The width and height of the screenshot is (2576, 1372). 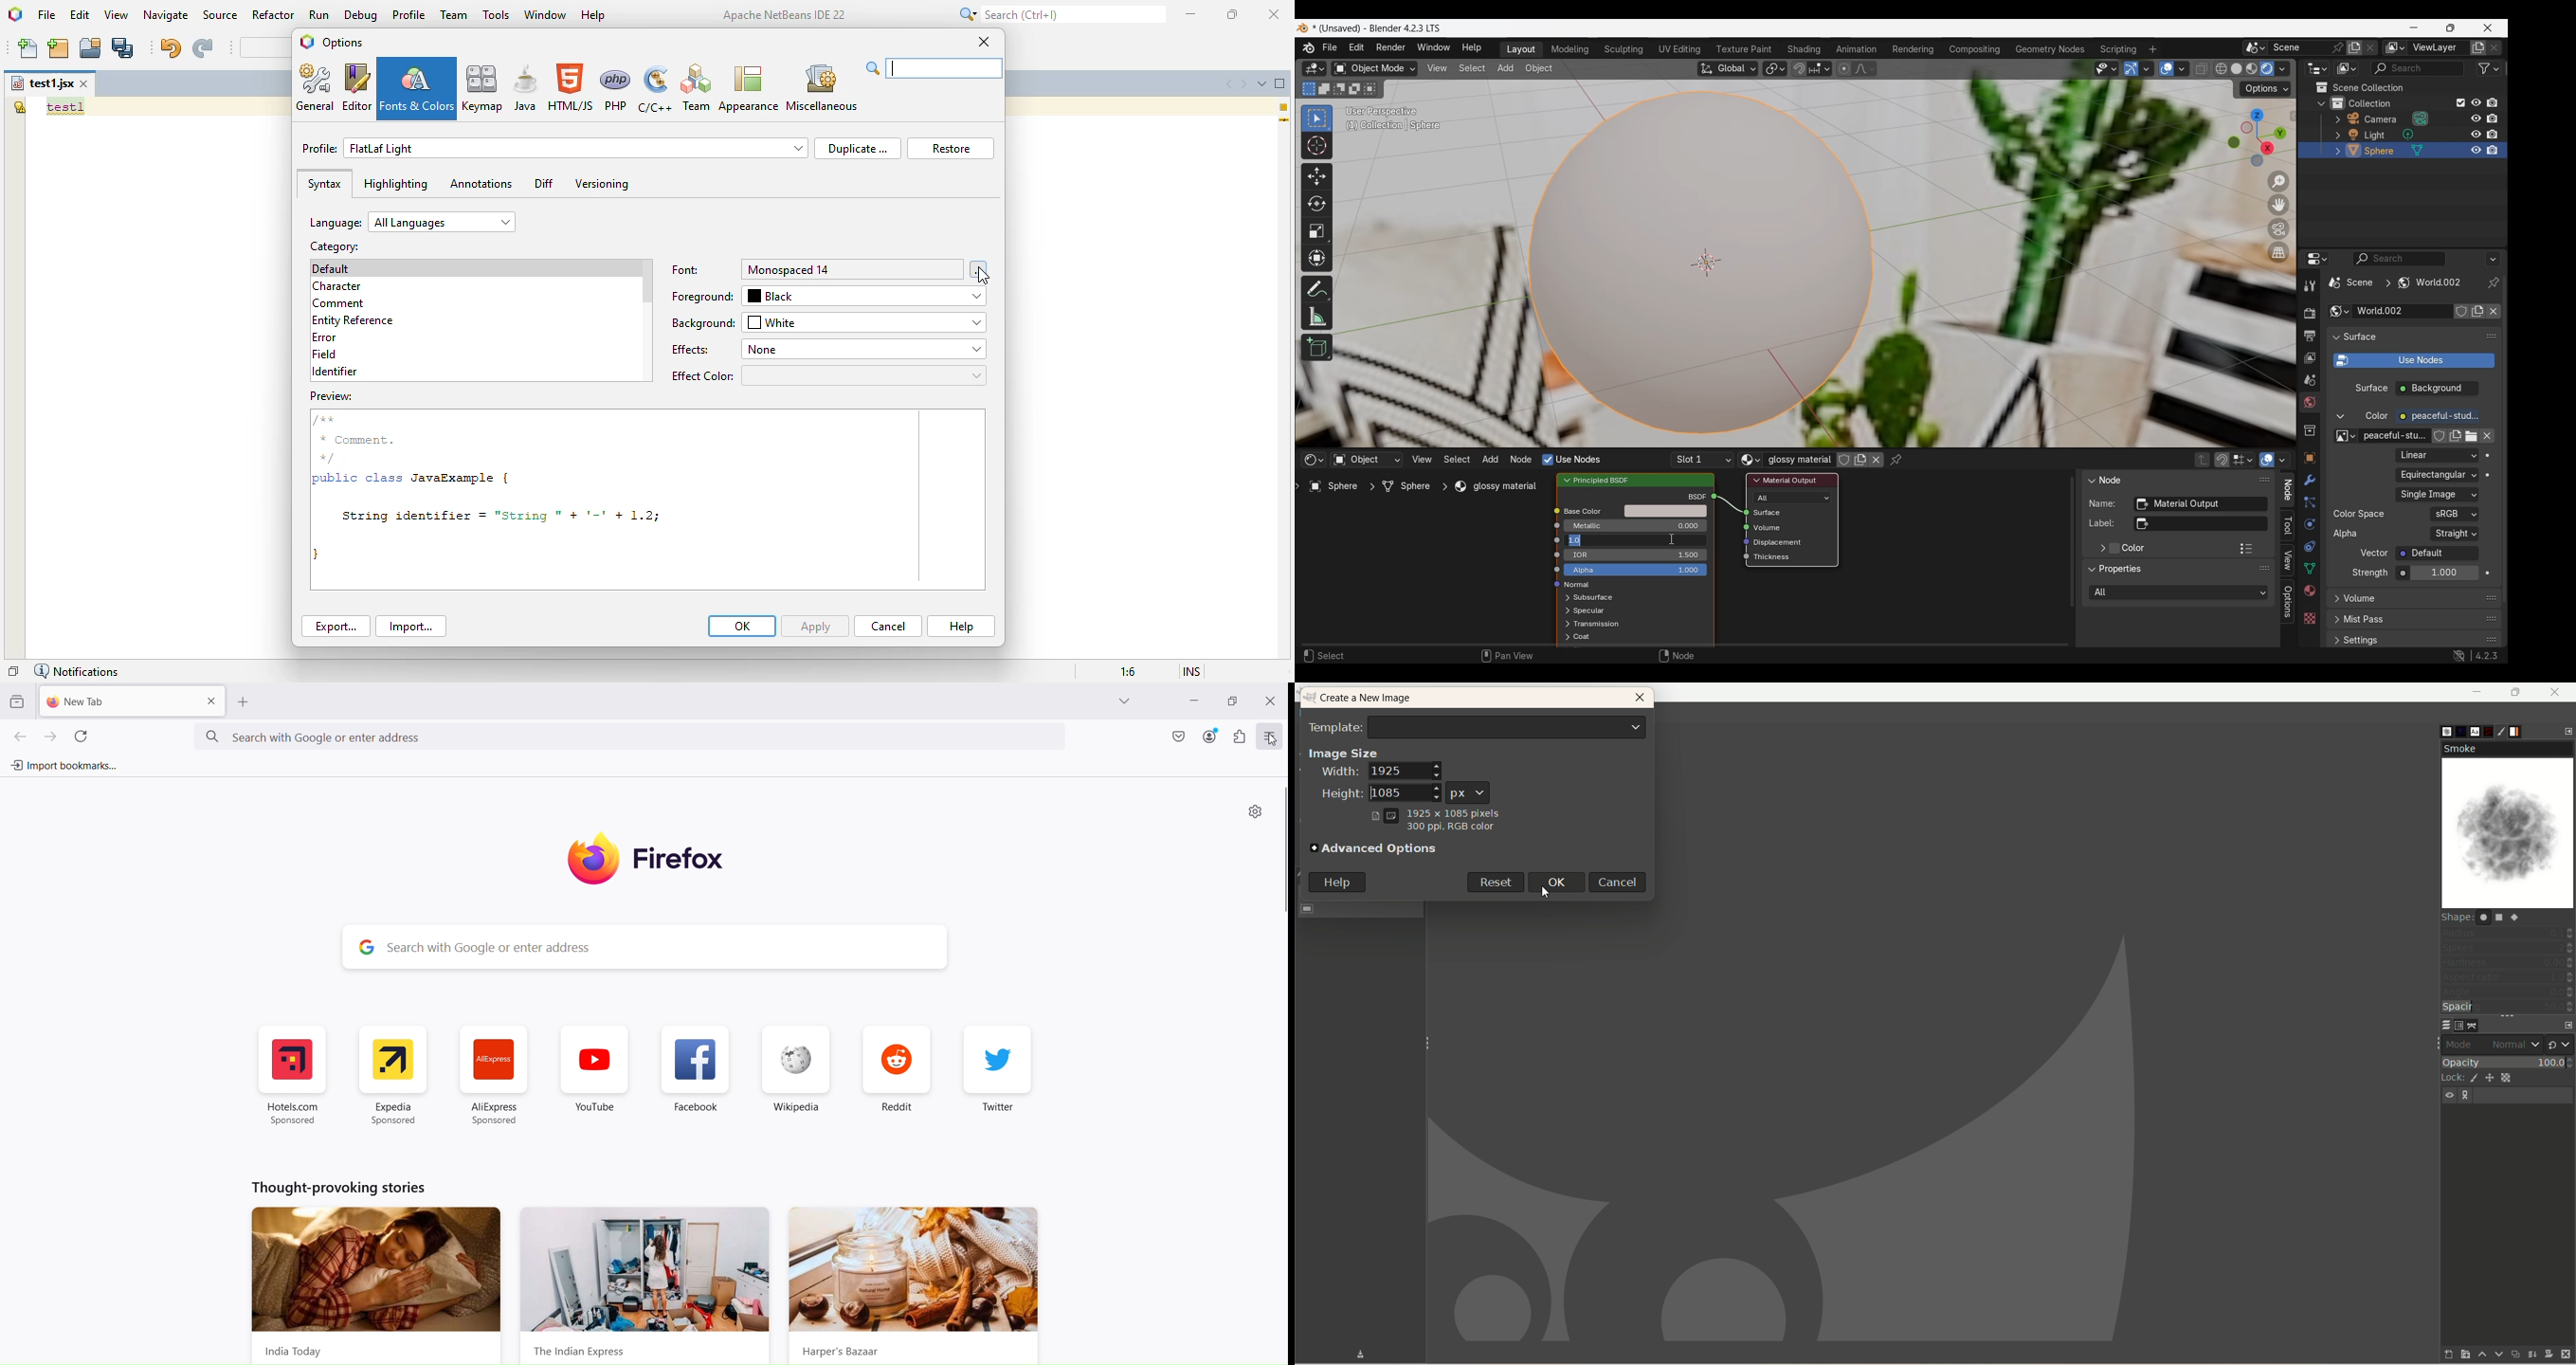 What do you see at coordinates (1589, 611) in the screenshot?
I see `Spectacular options` at bounding box center [1589, 611].